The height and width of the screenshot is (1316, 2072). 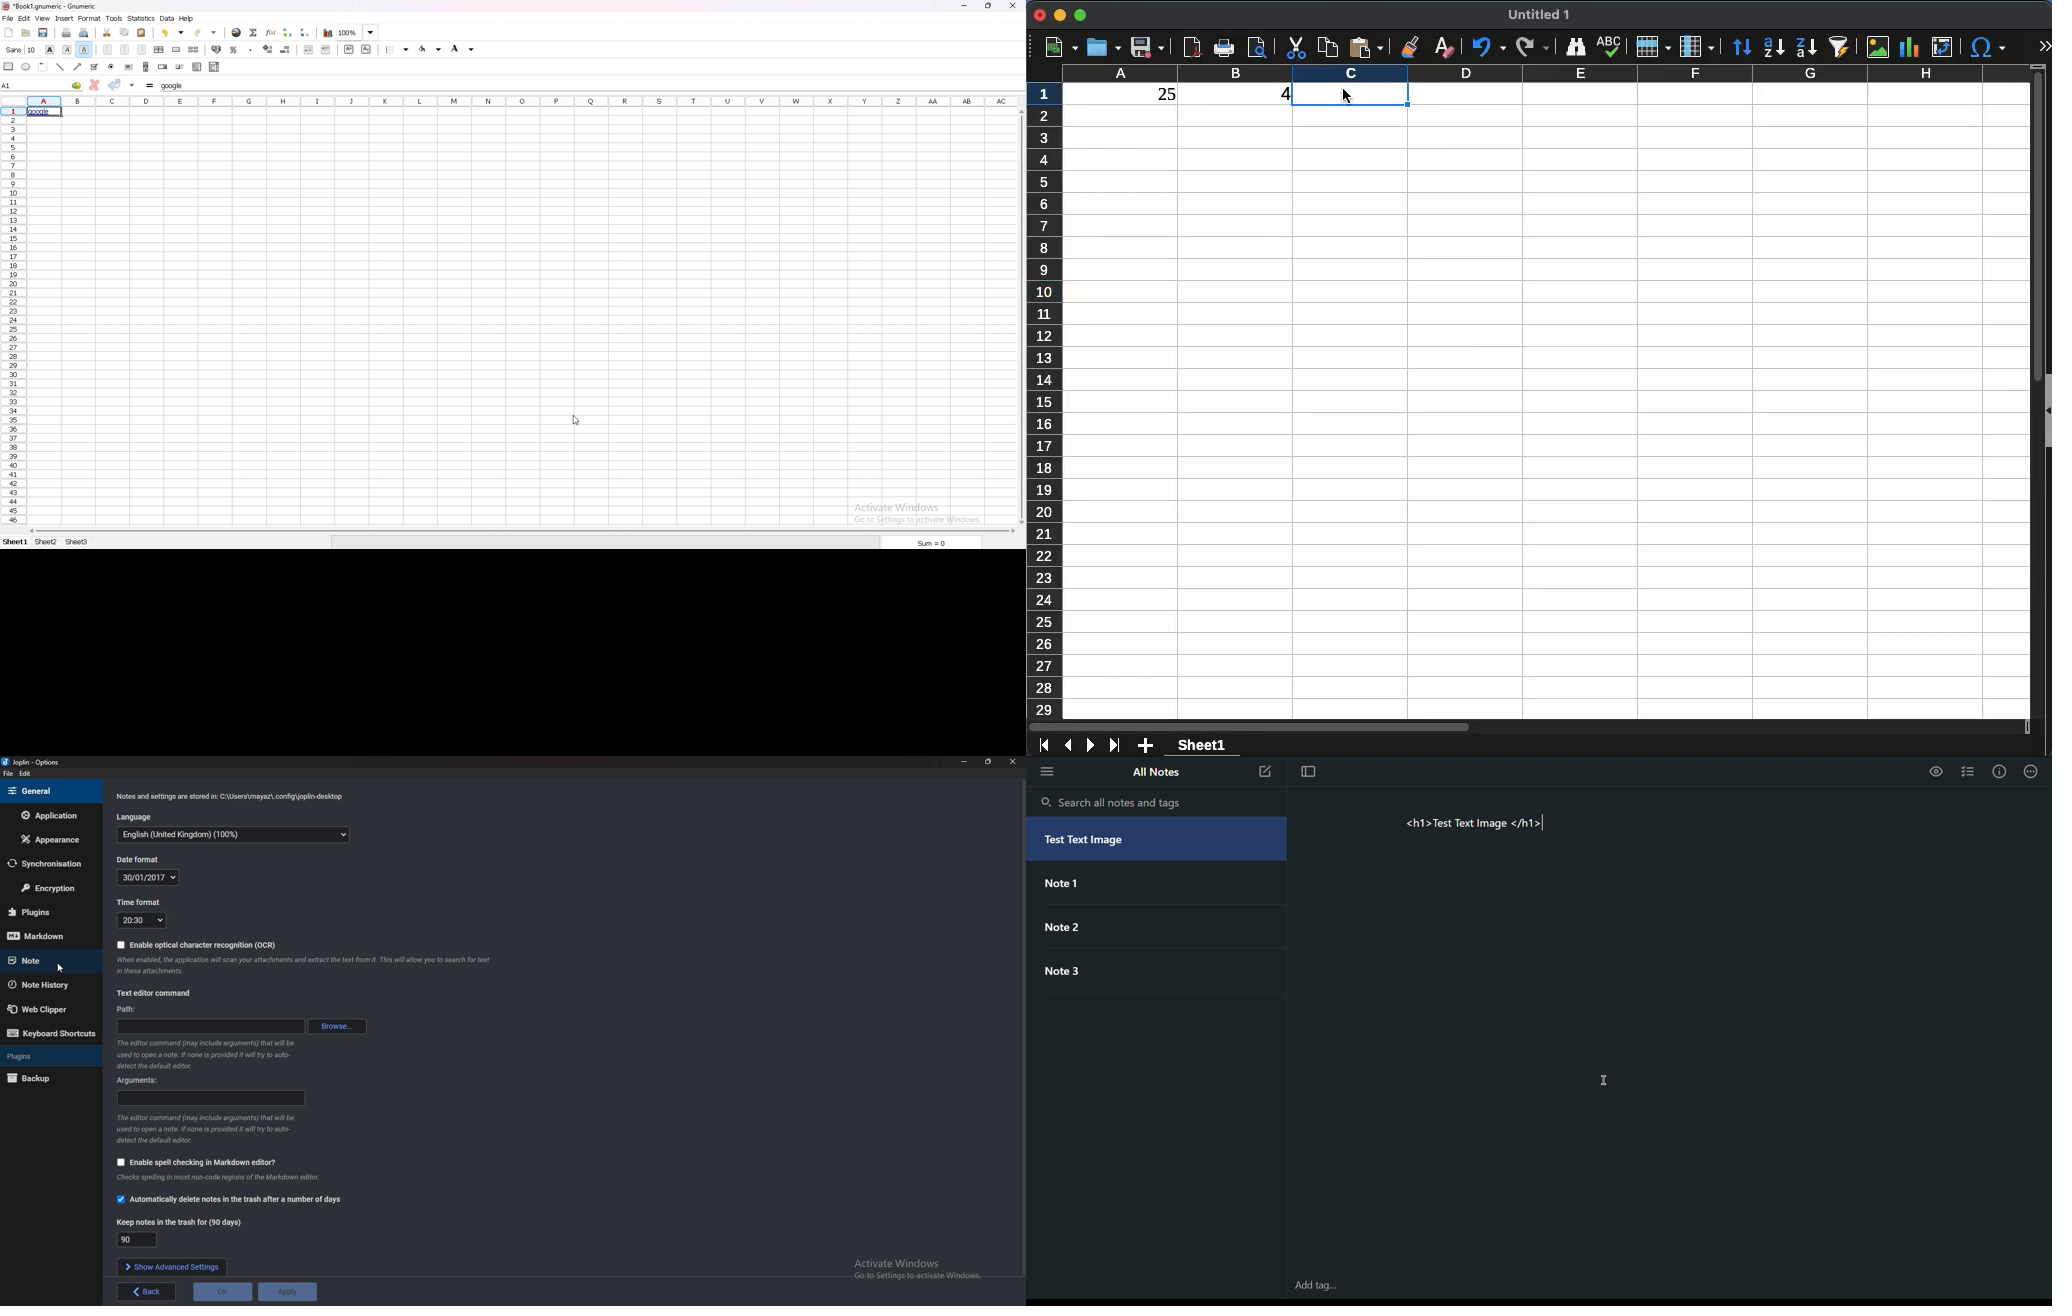 I want to click on rows, so click(x=1654, y=46).